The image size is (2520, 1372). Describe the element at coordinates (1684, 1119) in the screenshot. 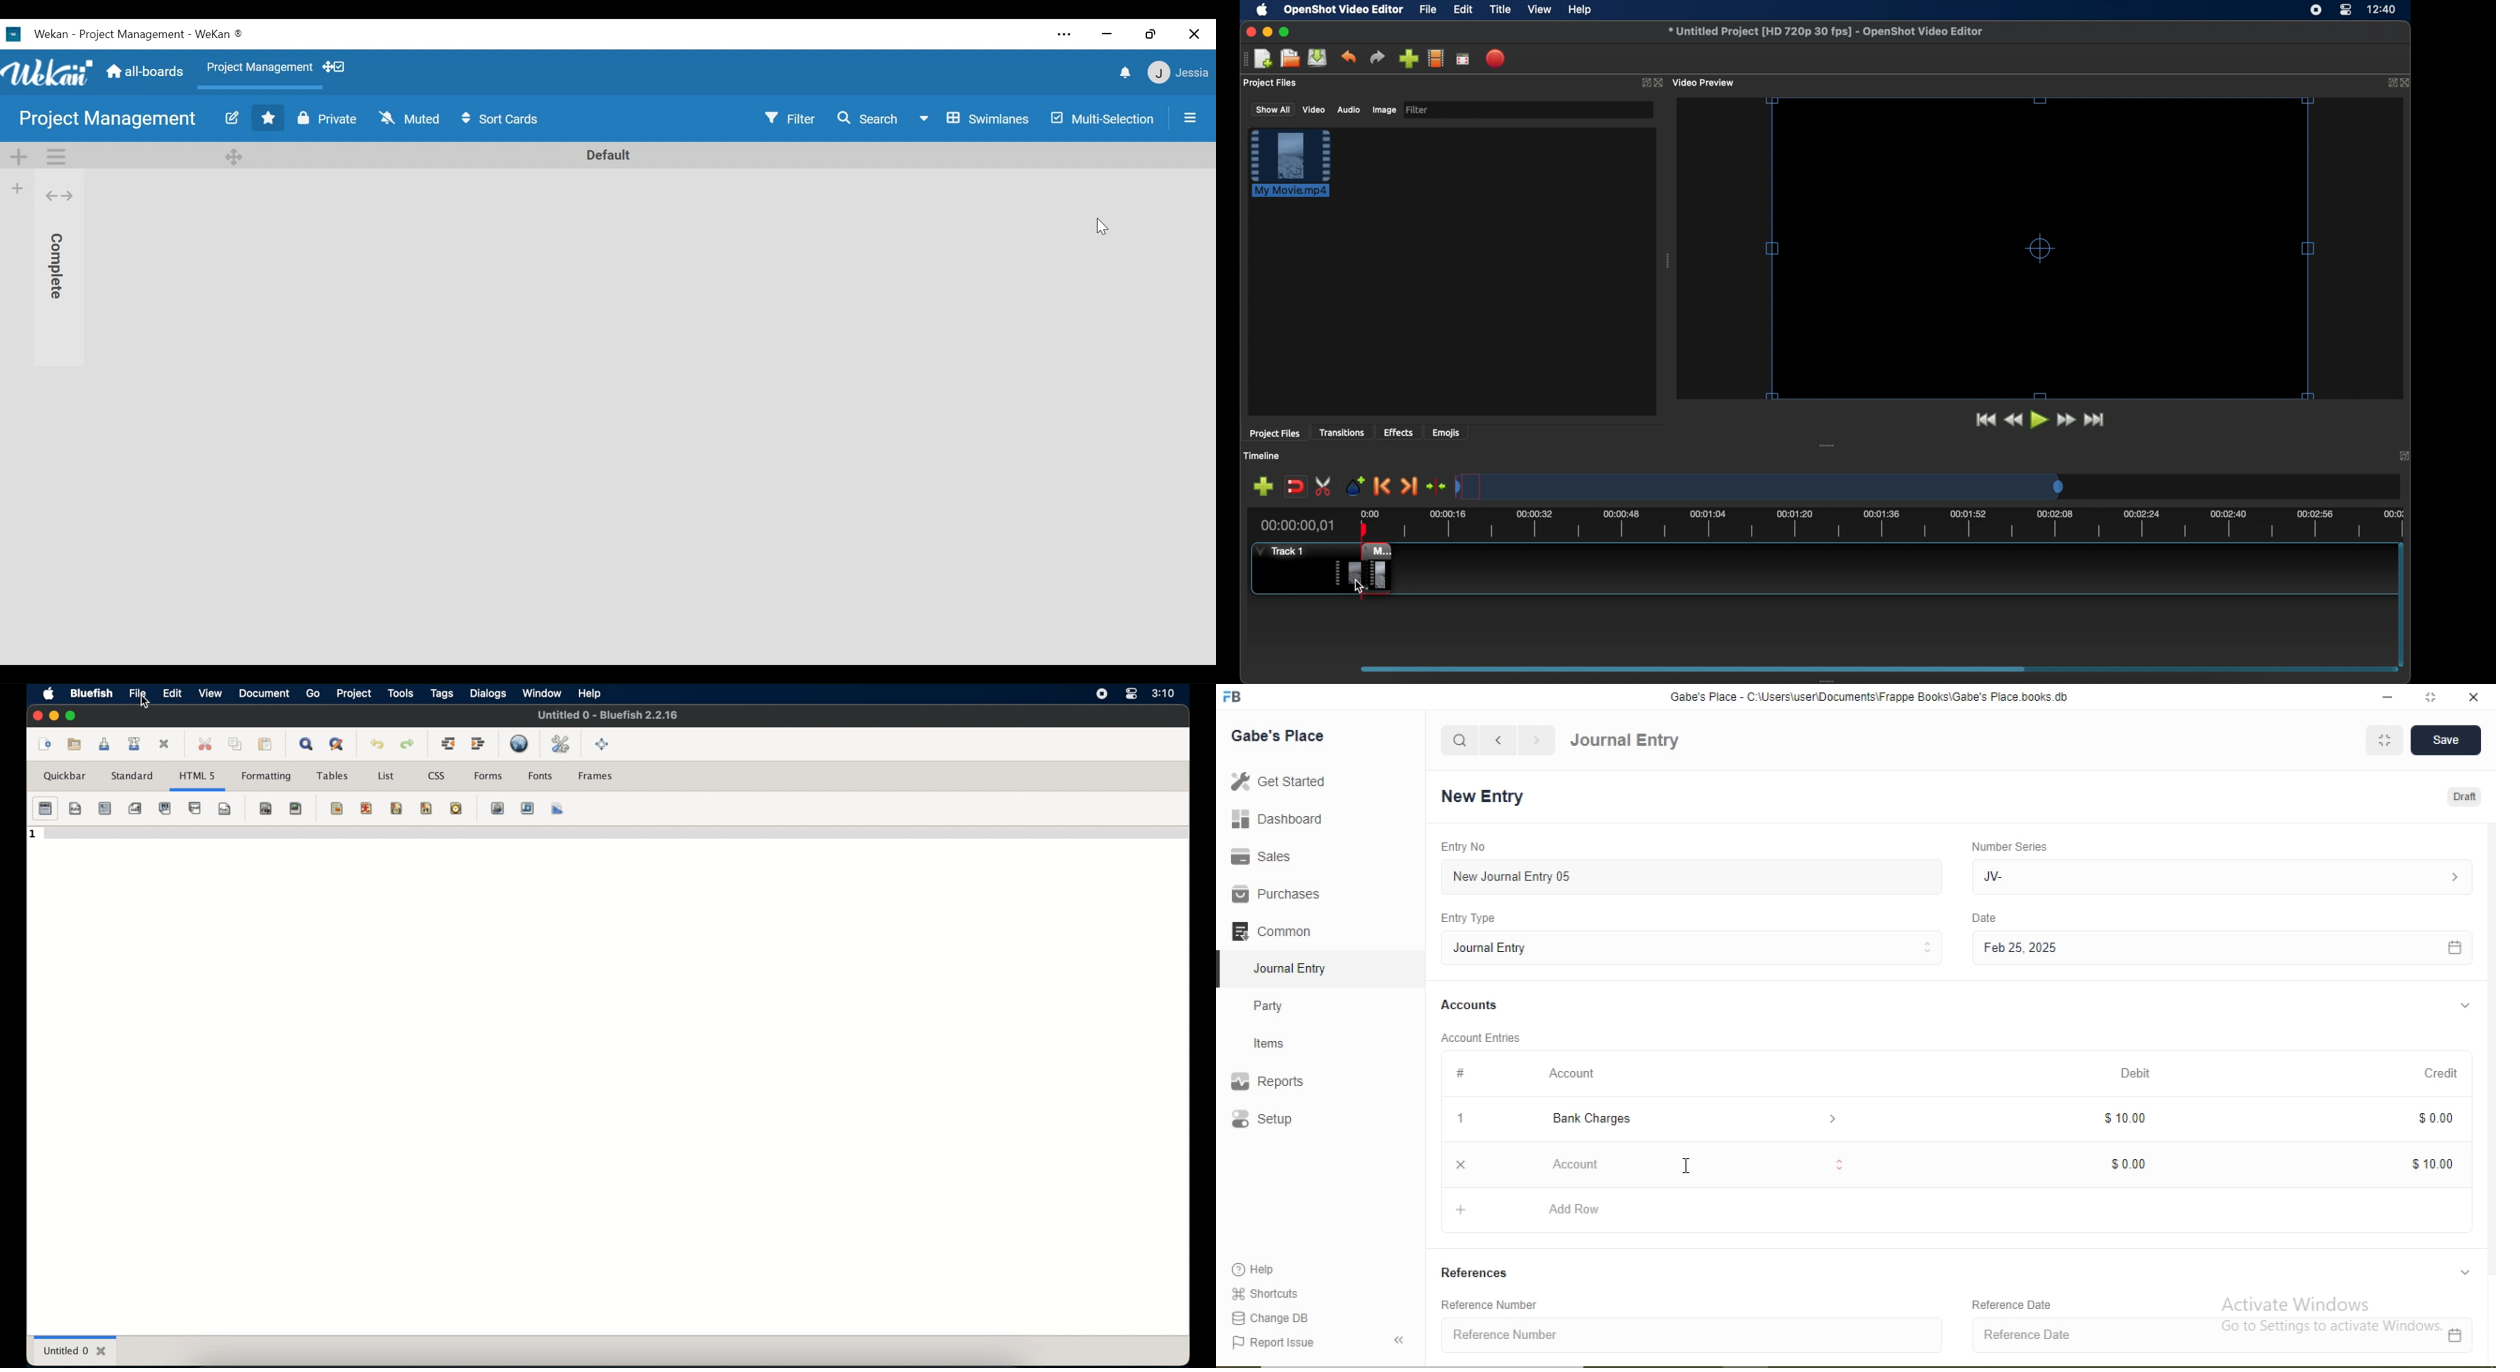

I see `Bank Charges` at that location.